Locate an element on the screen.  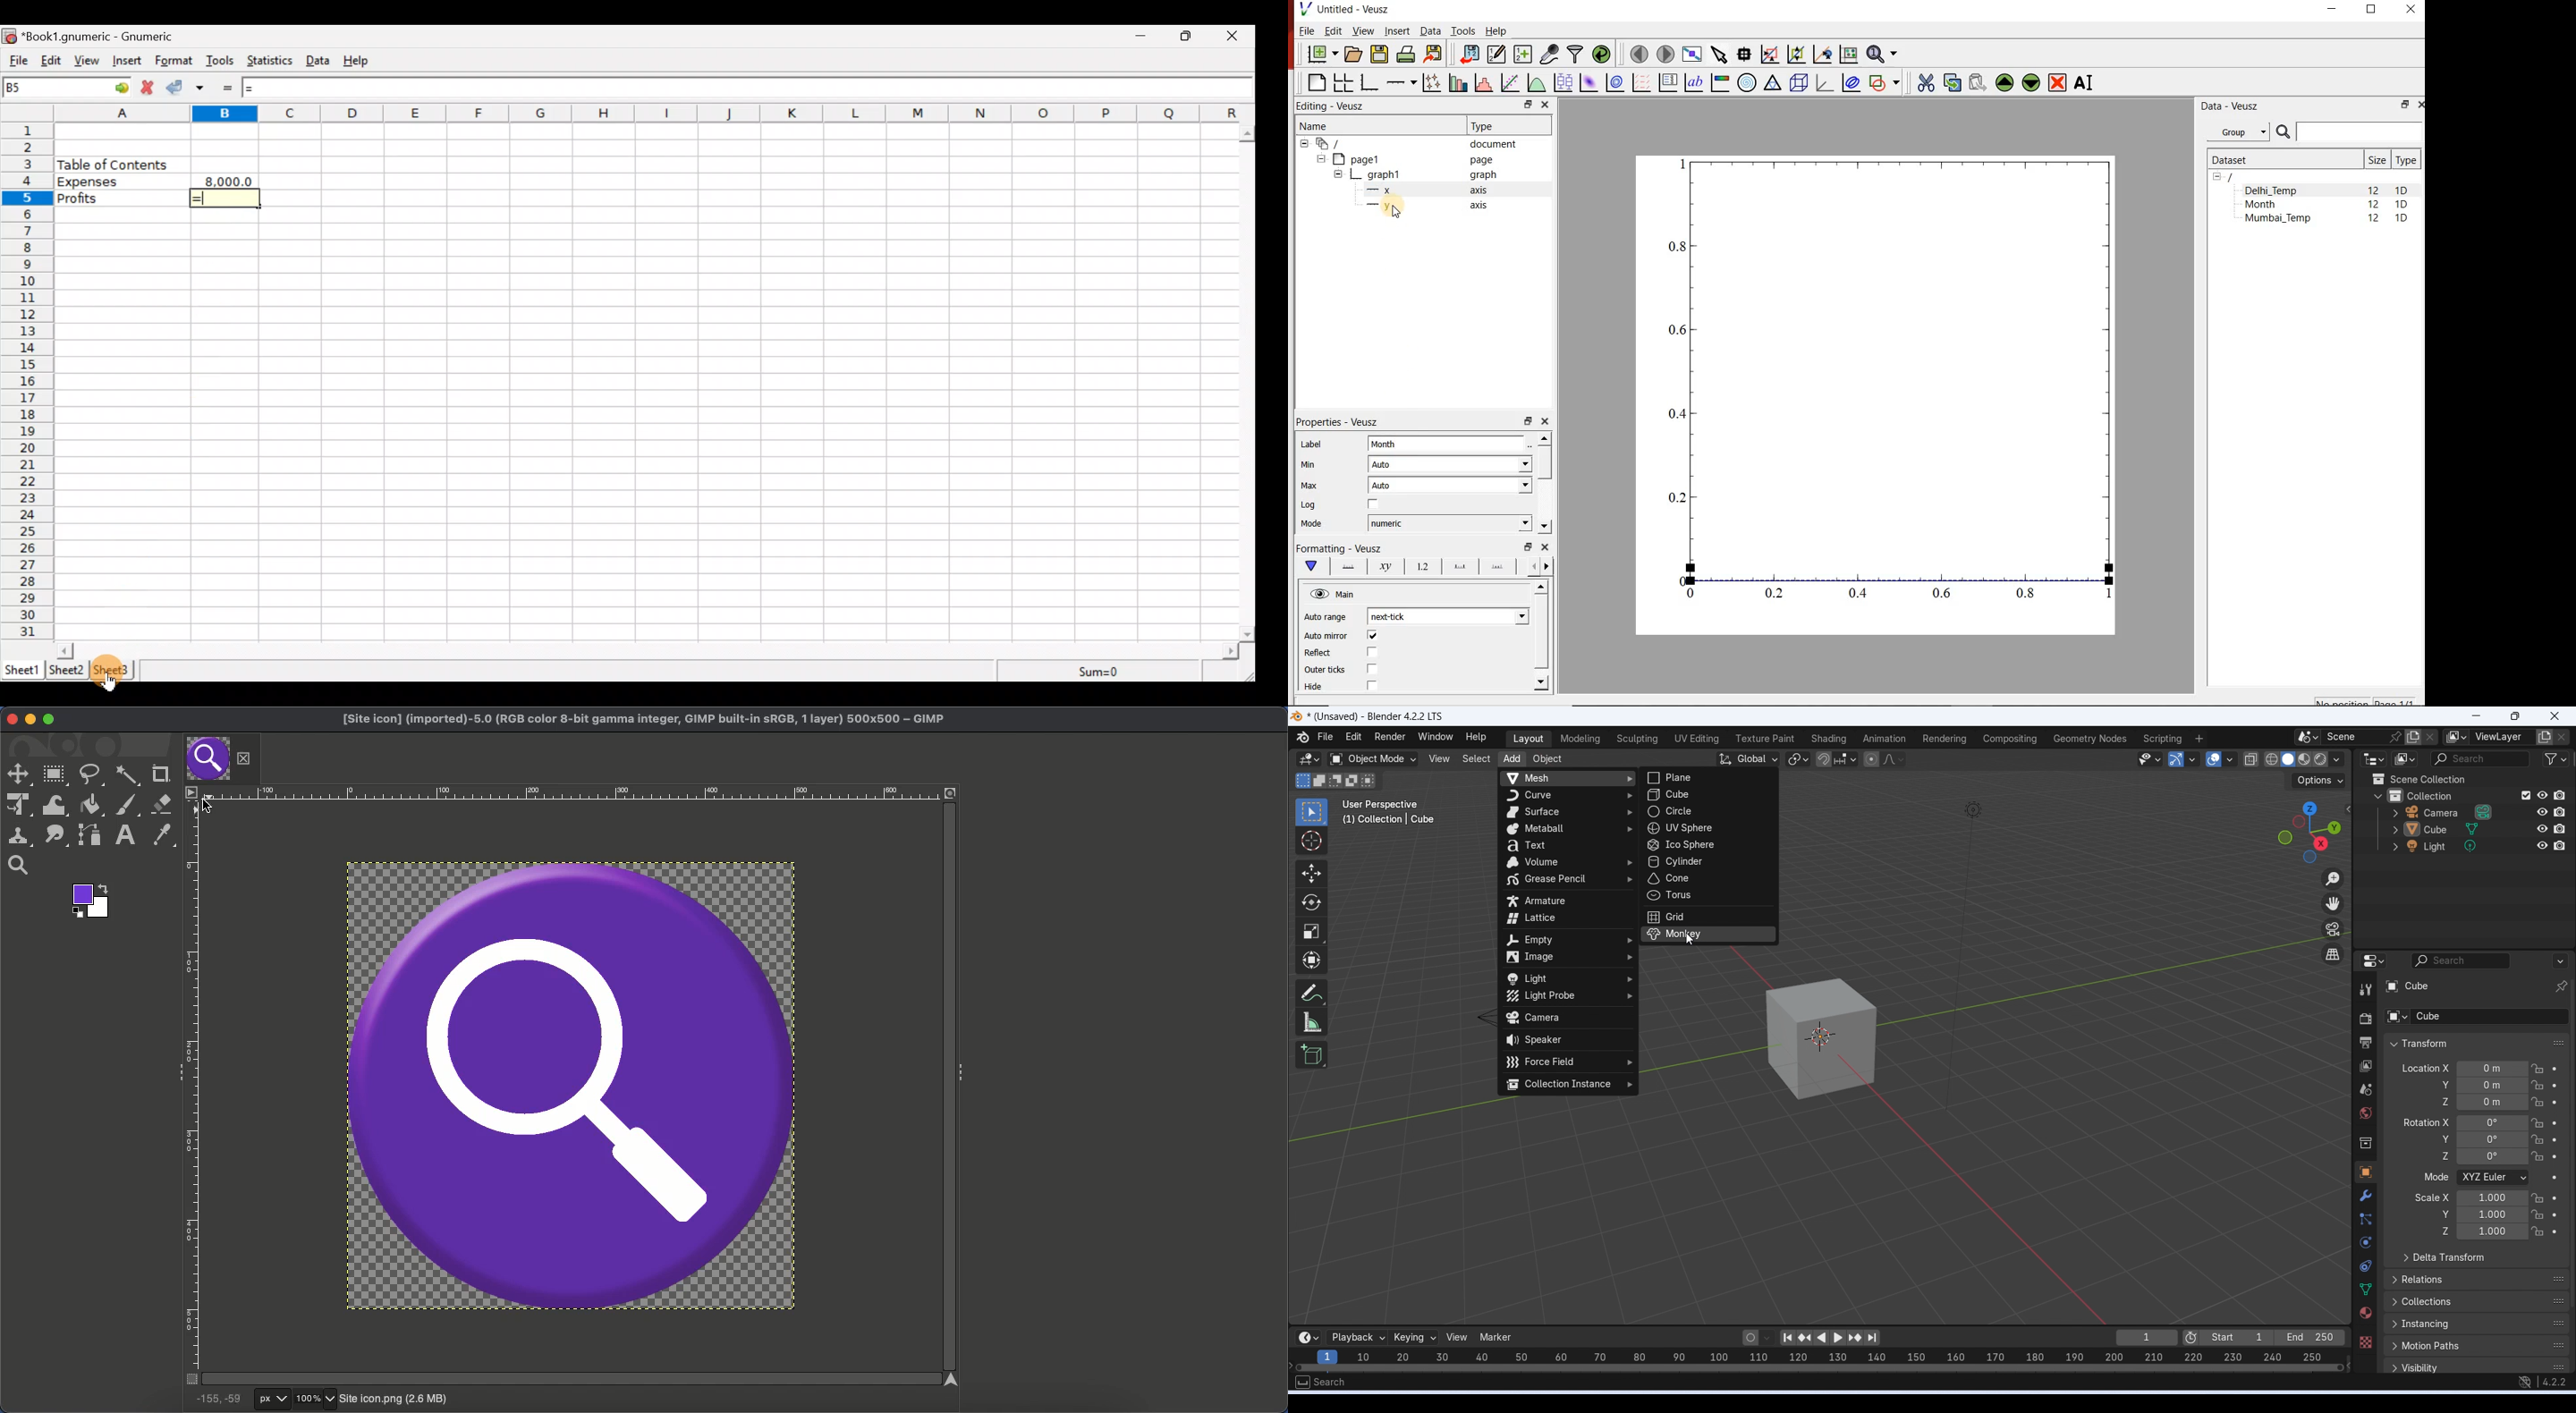
auto edit is located at coordinates (1758, 1337).